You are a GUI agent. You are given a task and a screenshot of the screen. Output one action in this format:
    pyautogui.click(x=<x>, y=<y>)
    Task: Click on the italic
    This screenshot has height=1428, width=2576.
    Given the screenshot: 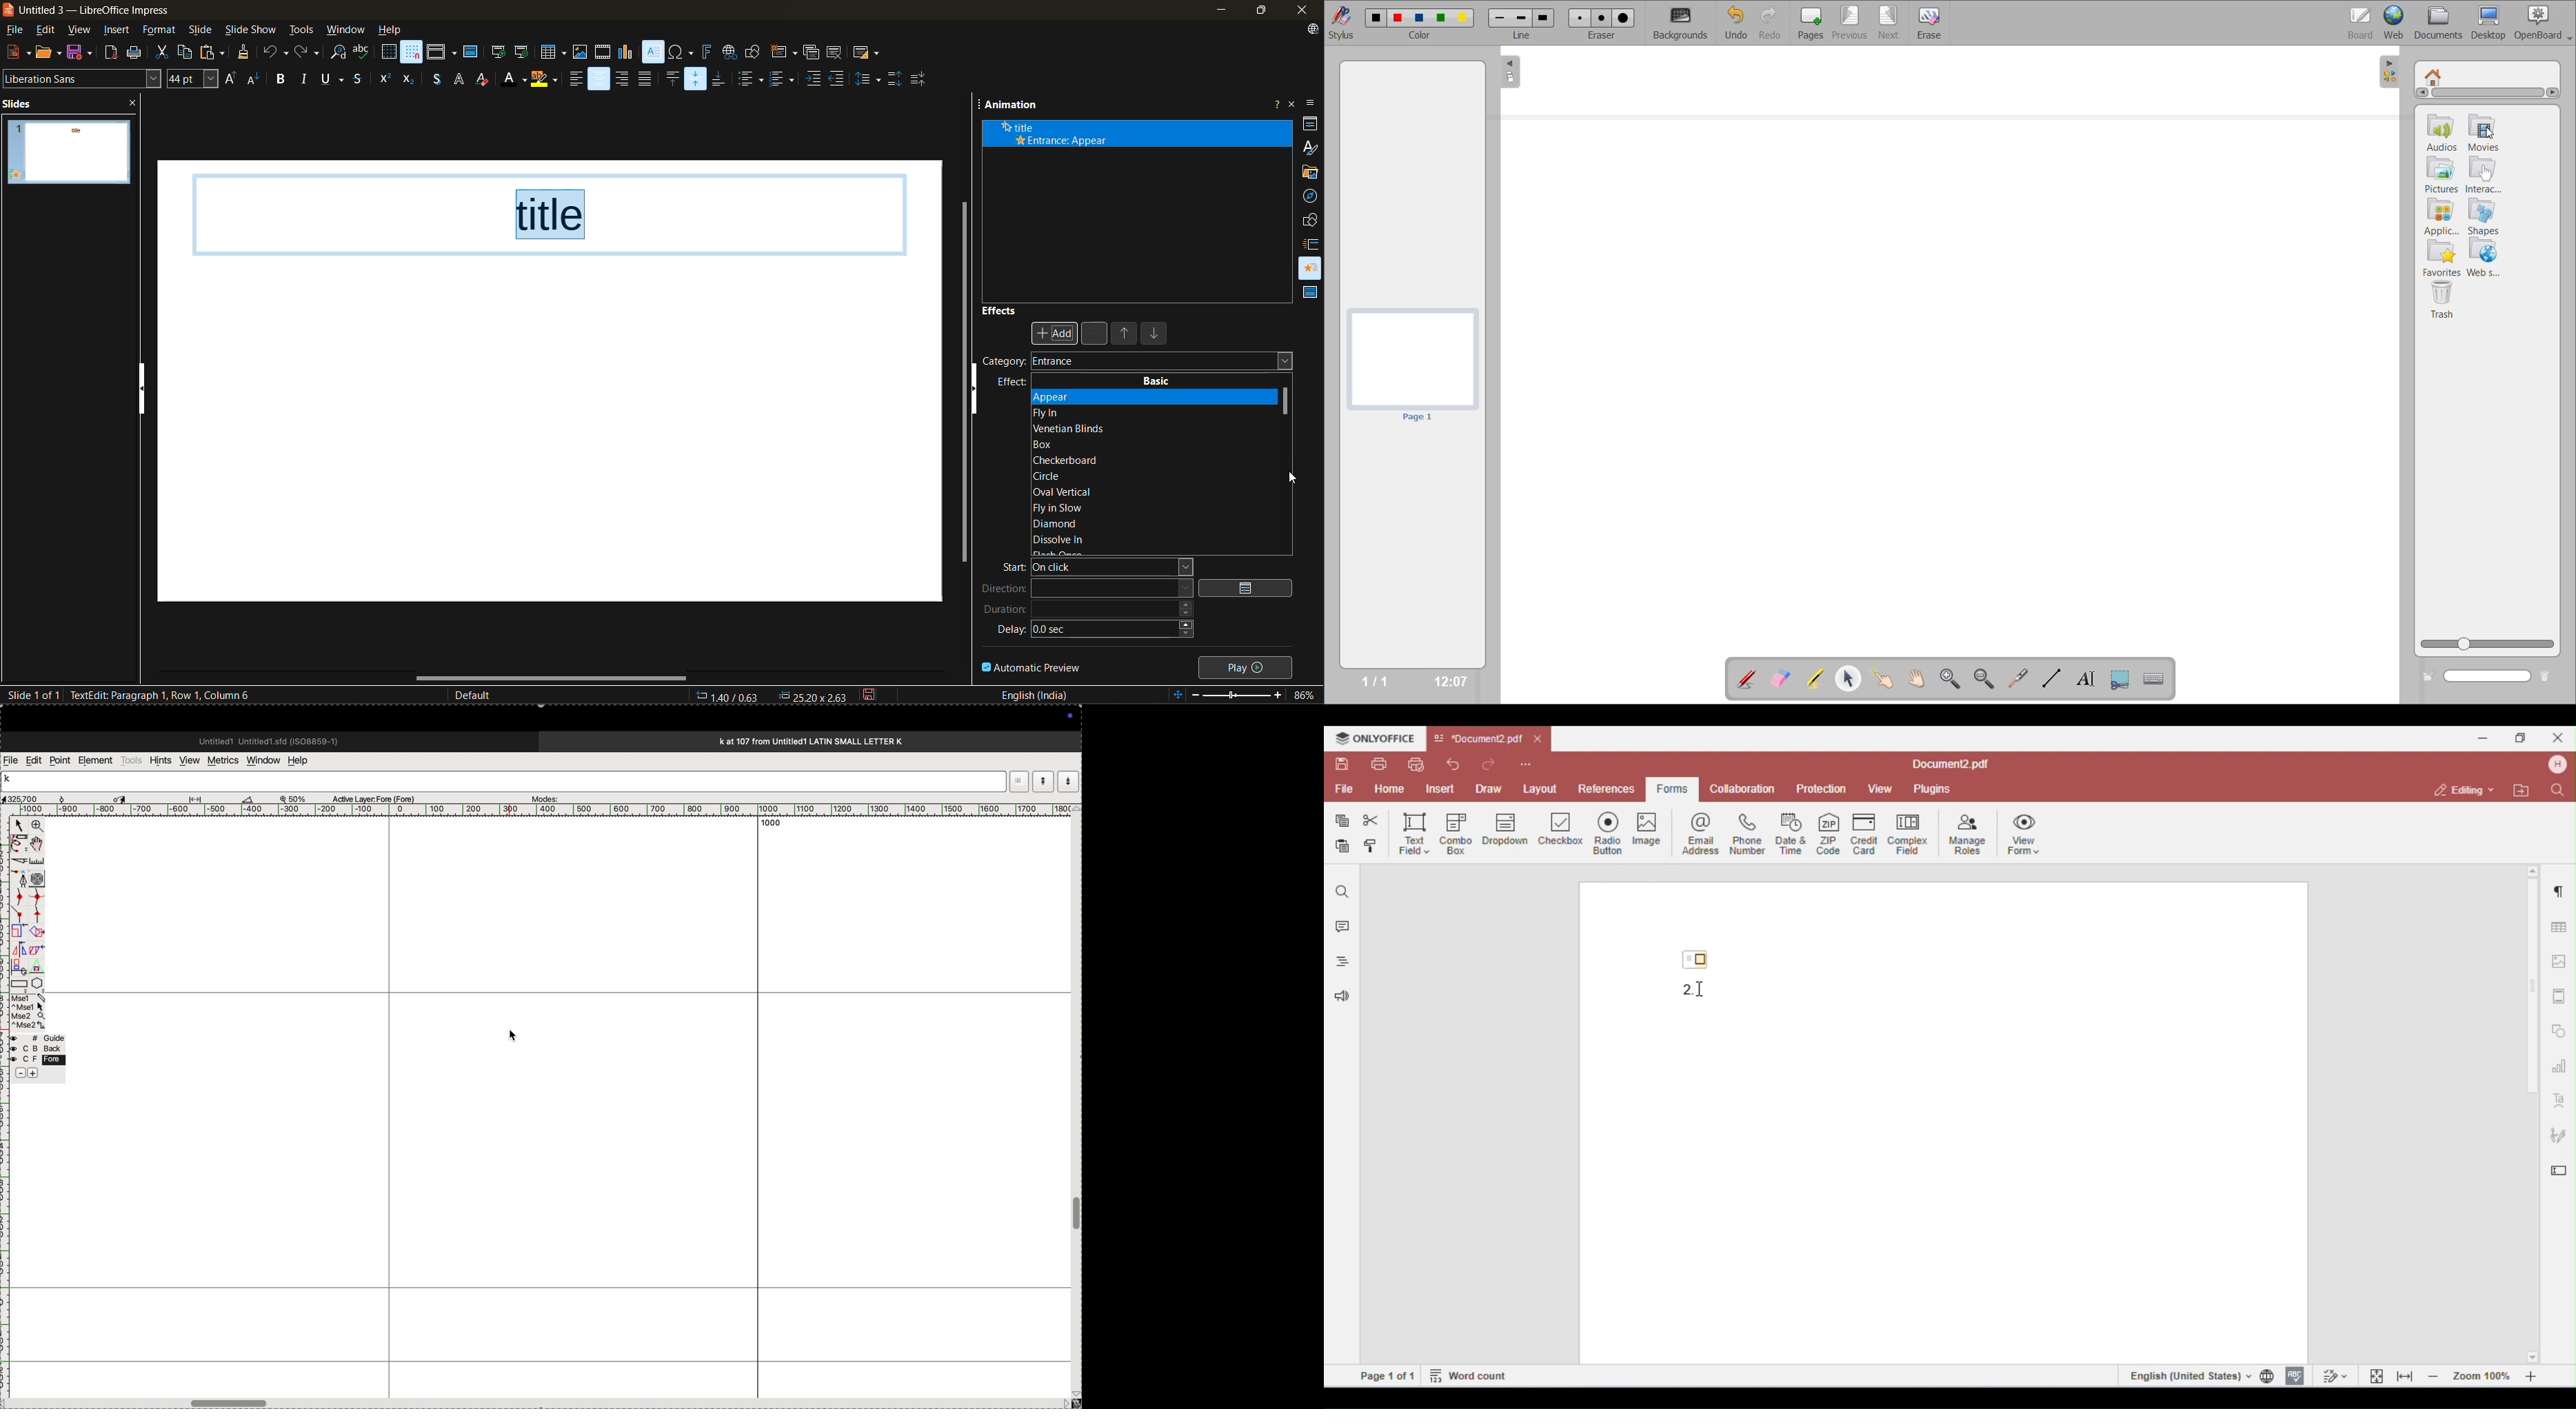 What is the action you would take?
    pyautogui.click(x=307, y=77)
    